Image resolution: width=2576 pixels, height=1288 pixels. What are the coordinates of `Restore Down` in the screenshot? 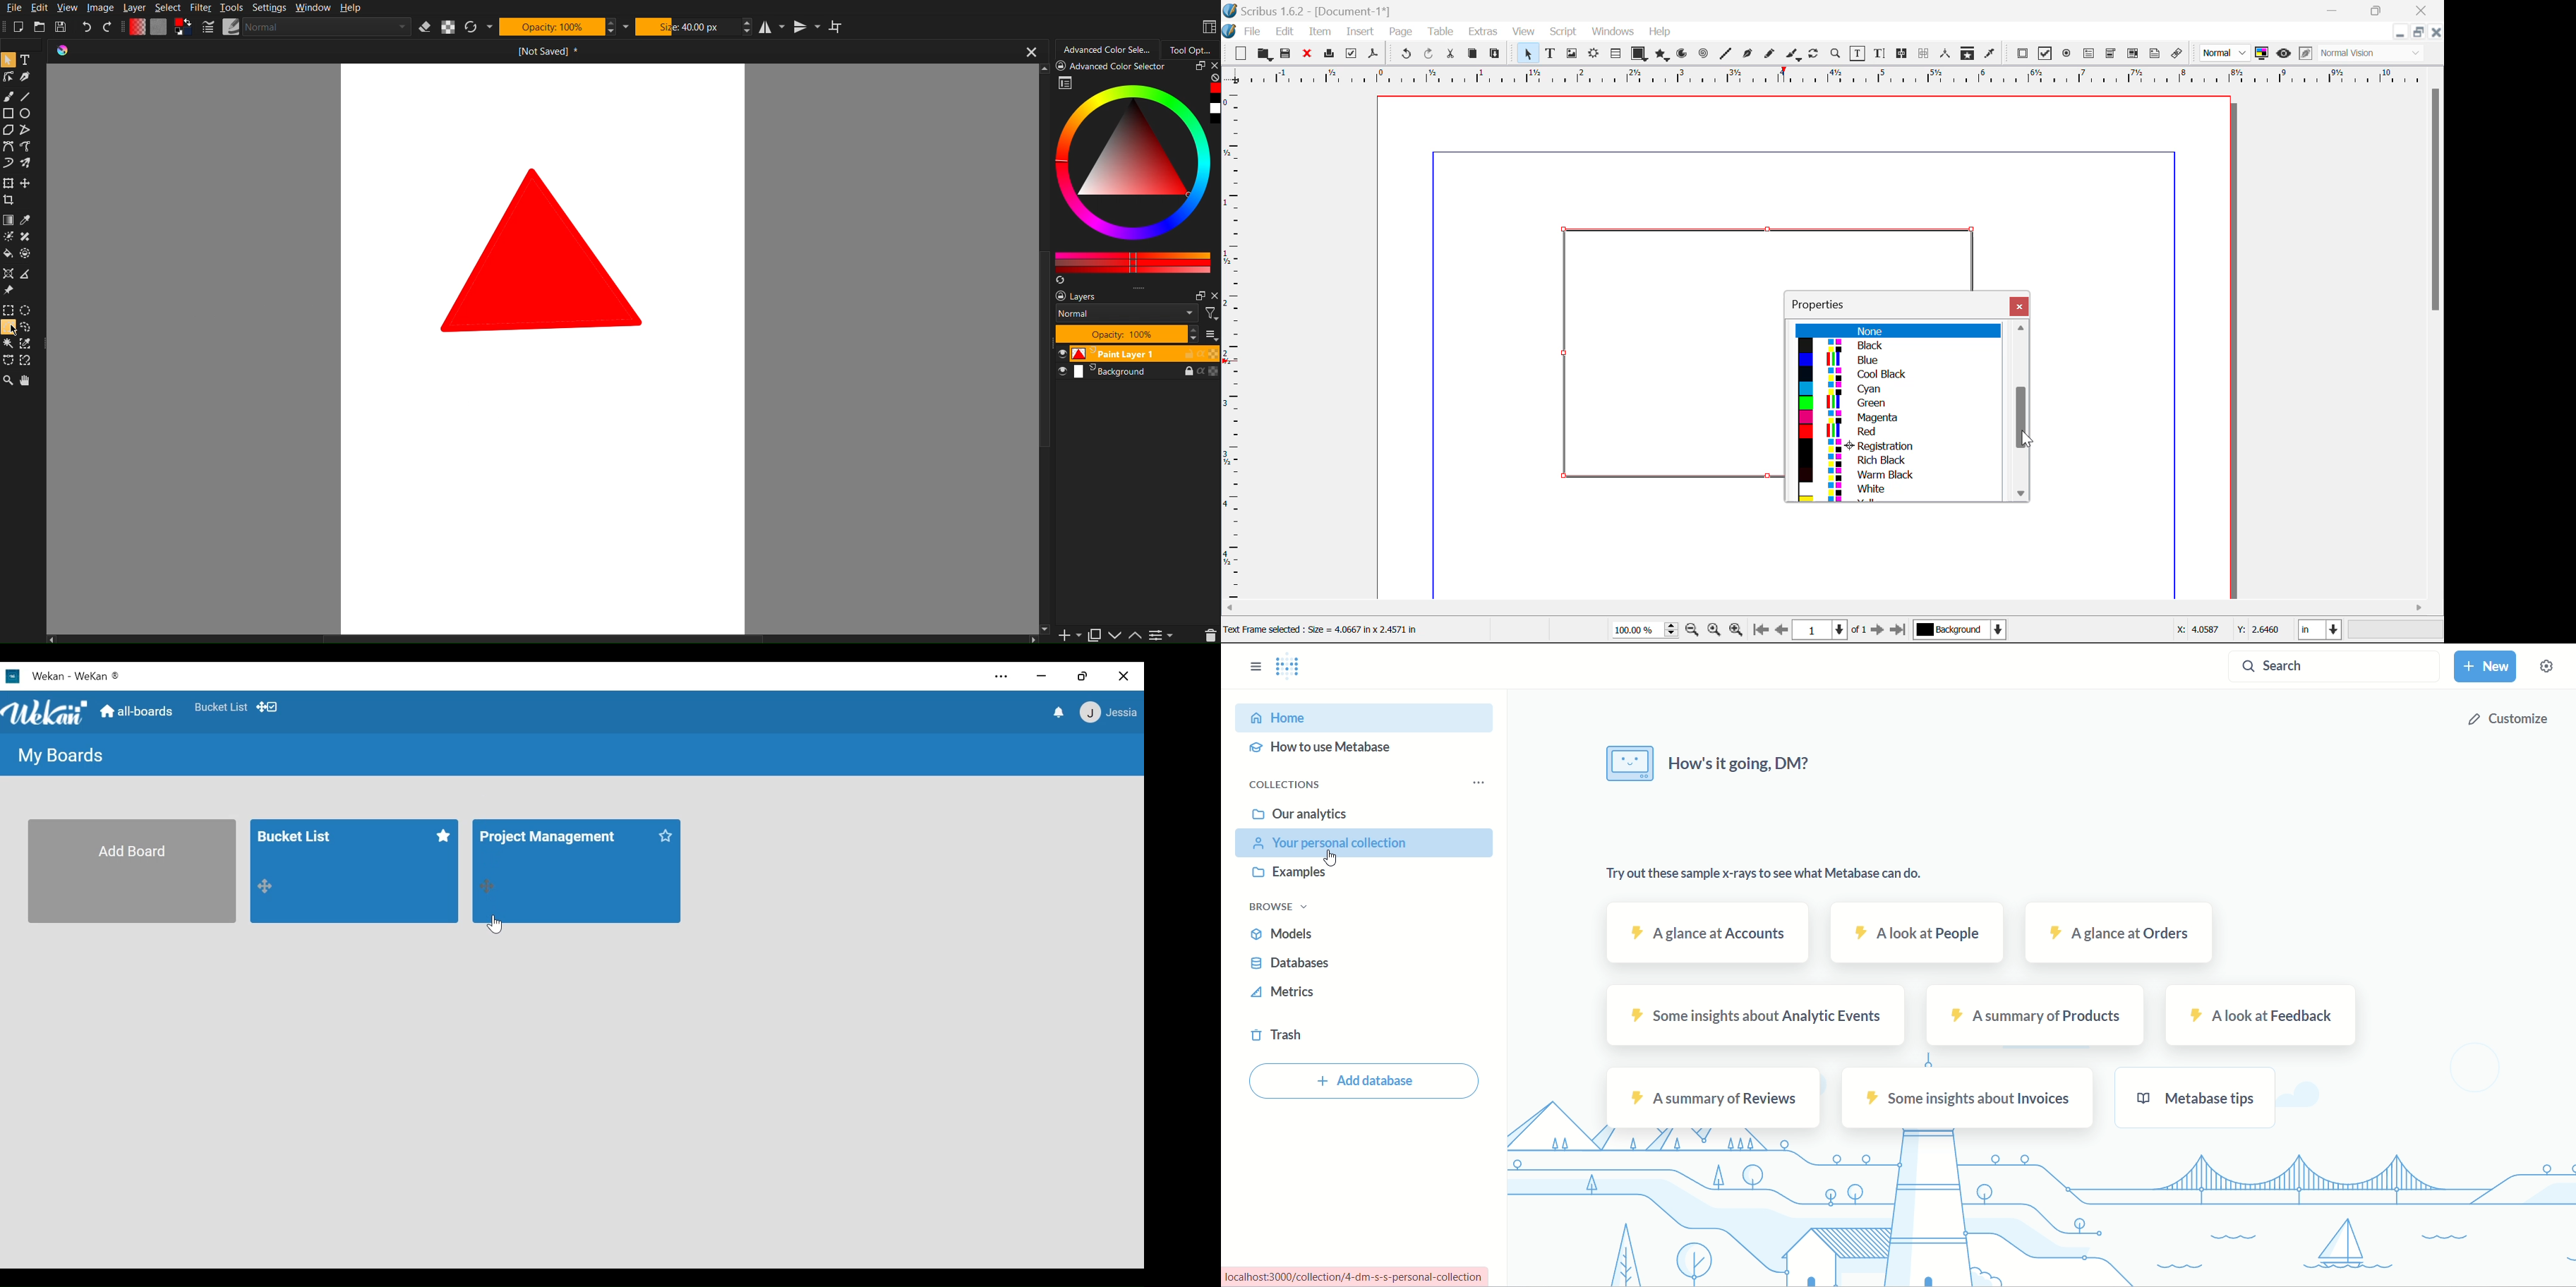 It's located at (2400, 32).